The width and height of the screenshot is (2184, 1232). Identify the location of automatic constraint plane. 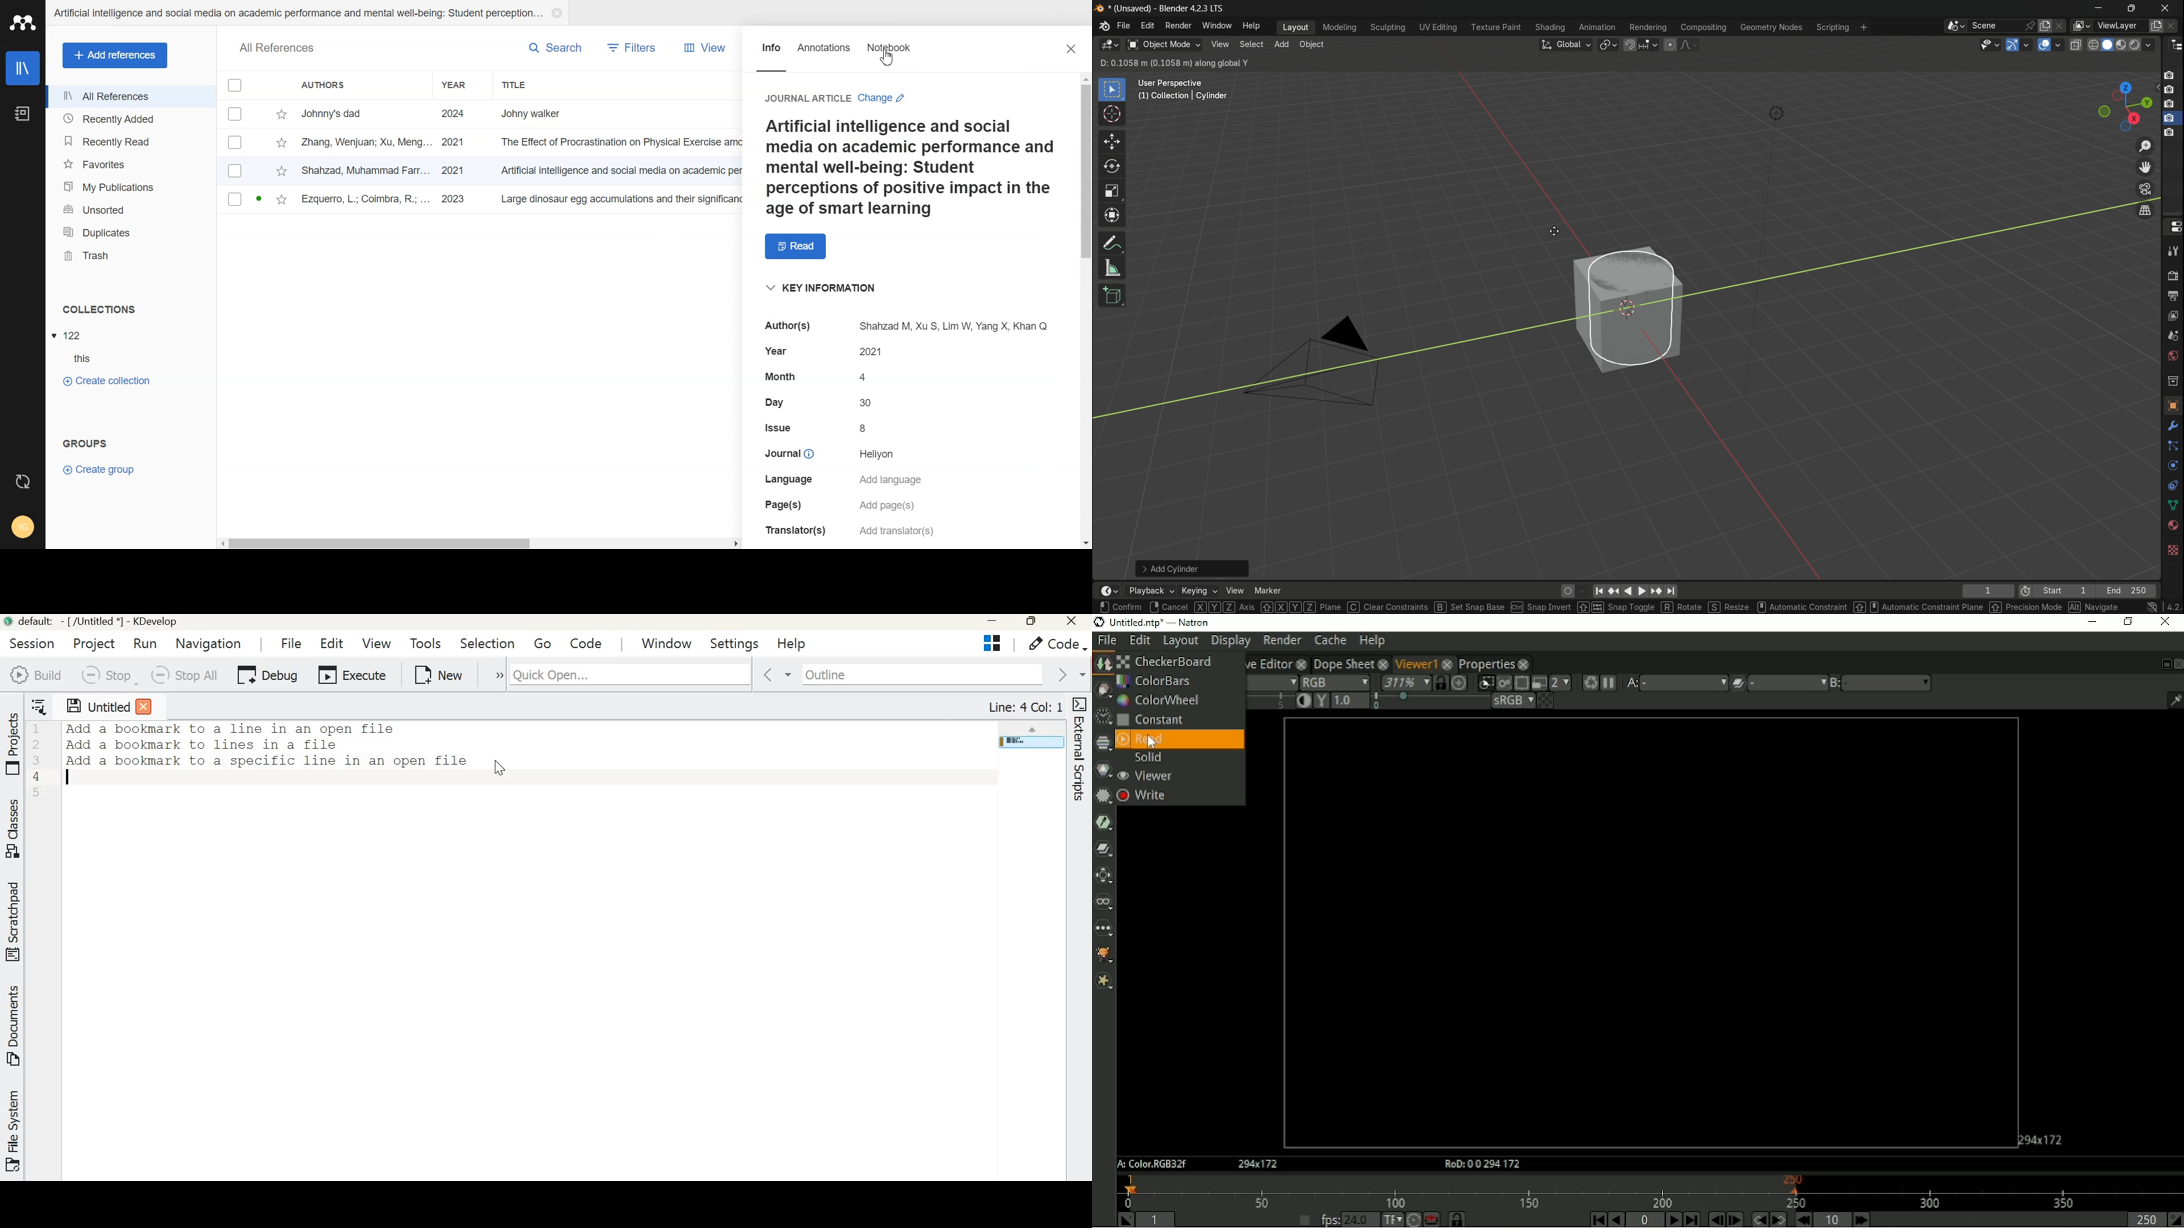
(1917, 607).